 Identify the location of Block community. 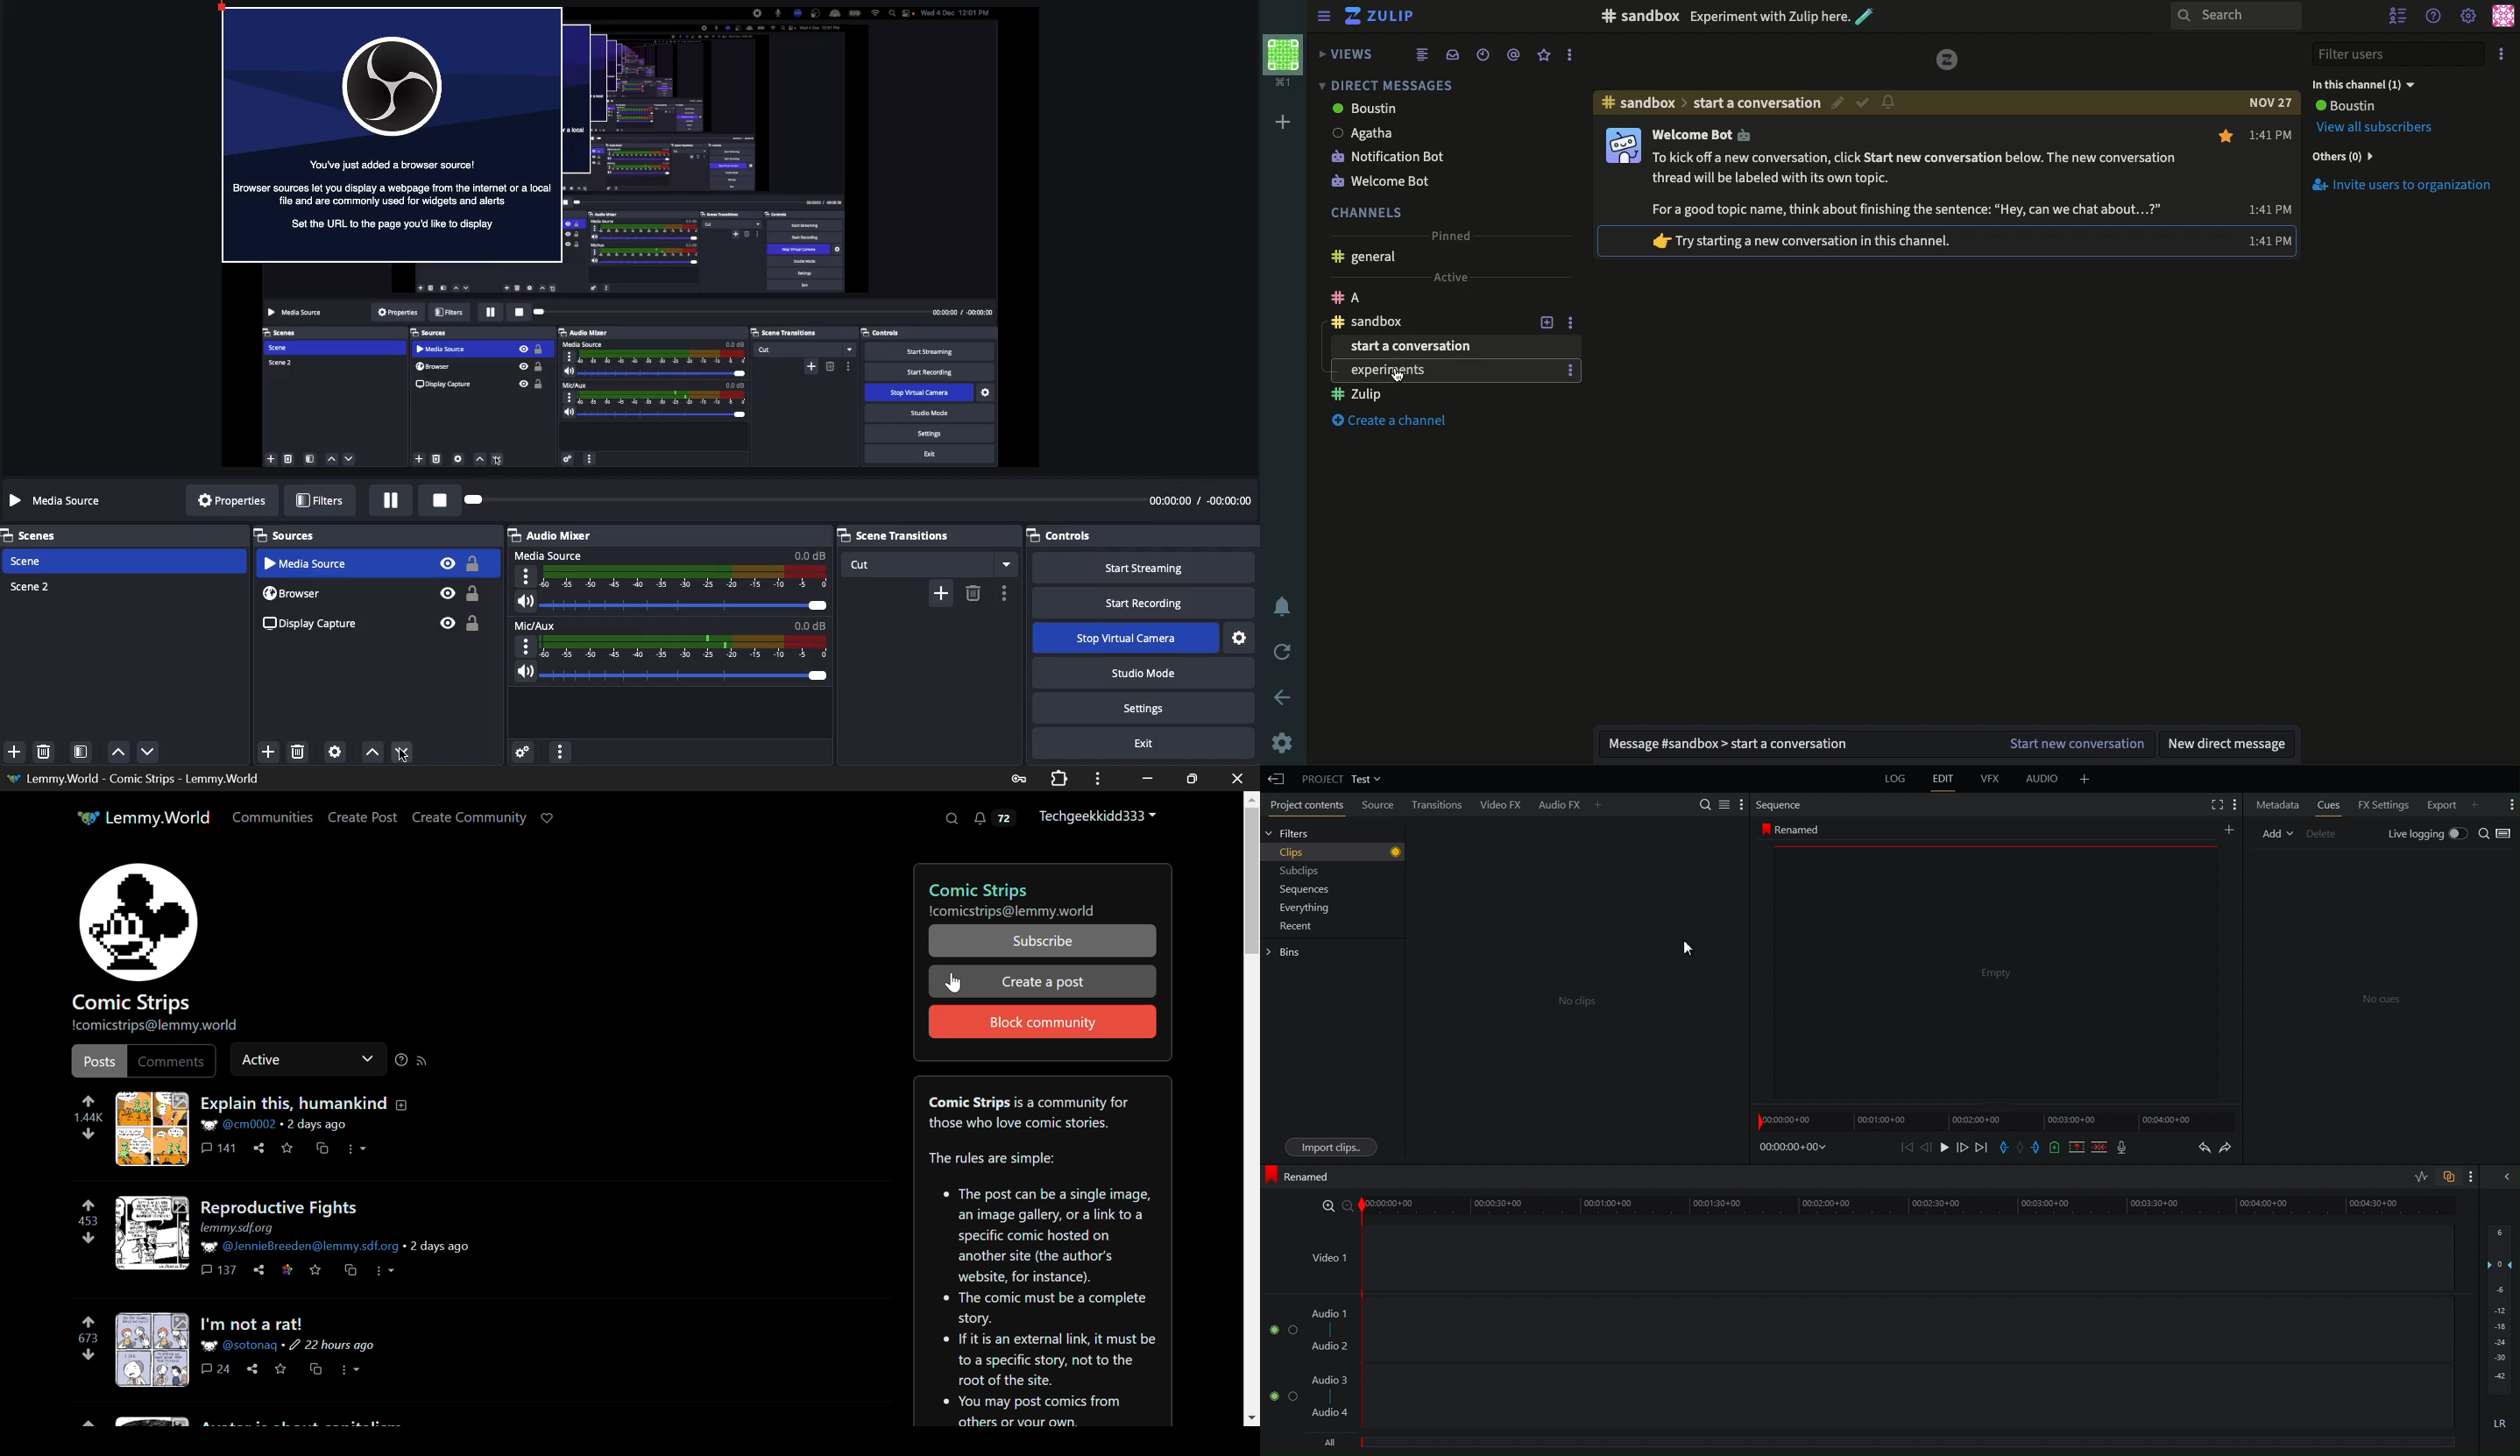
(1042, 1022).